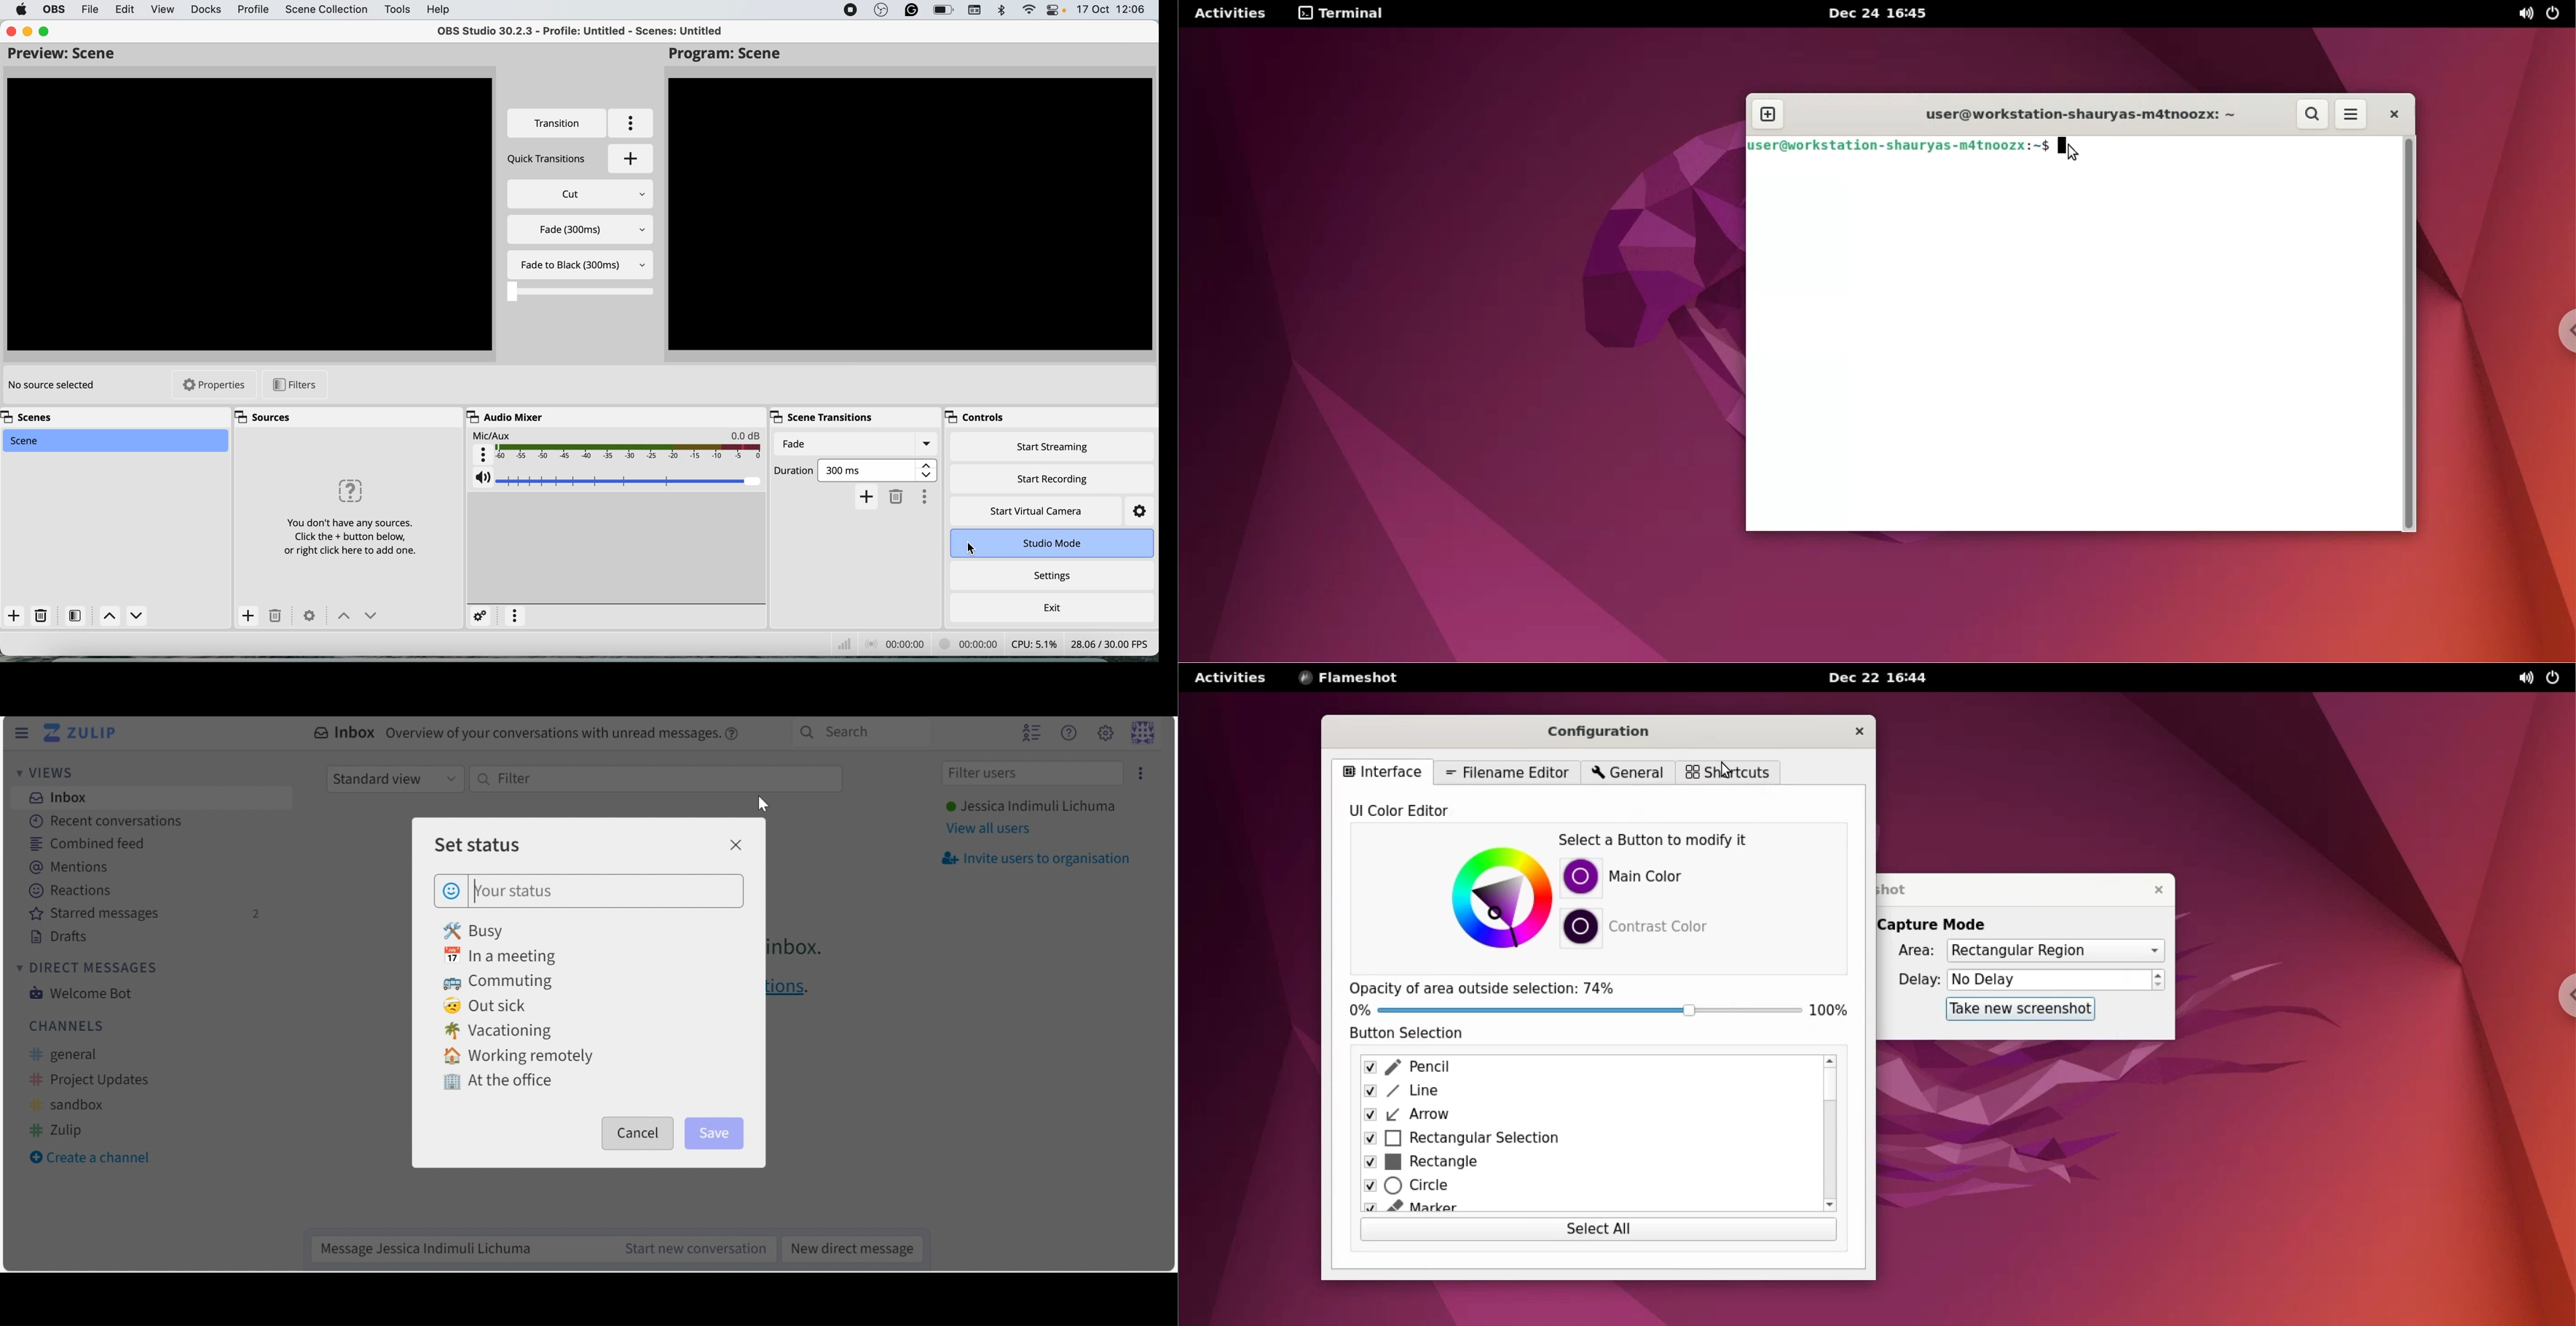 The height and width of the screenshot is (1344, 2576). I want to click on delete sources, so click(278, 617).